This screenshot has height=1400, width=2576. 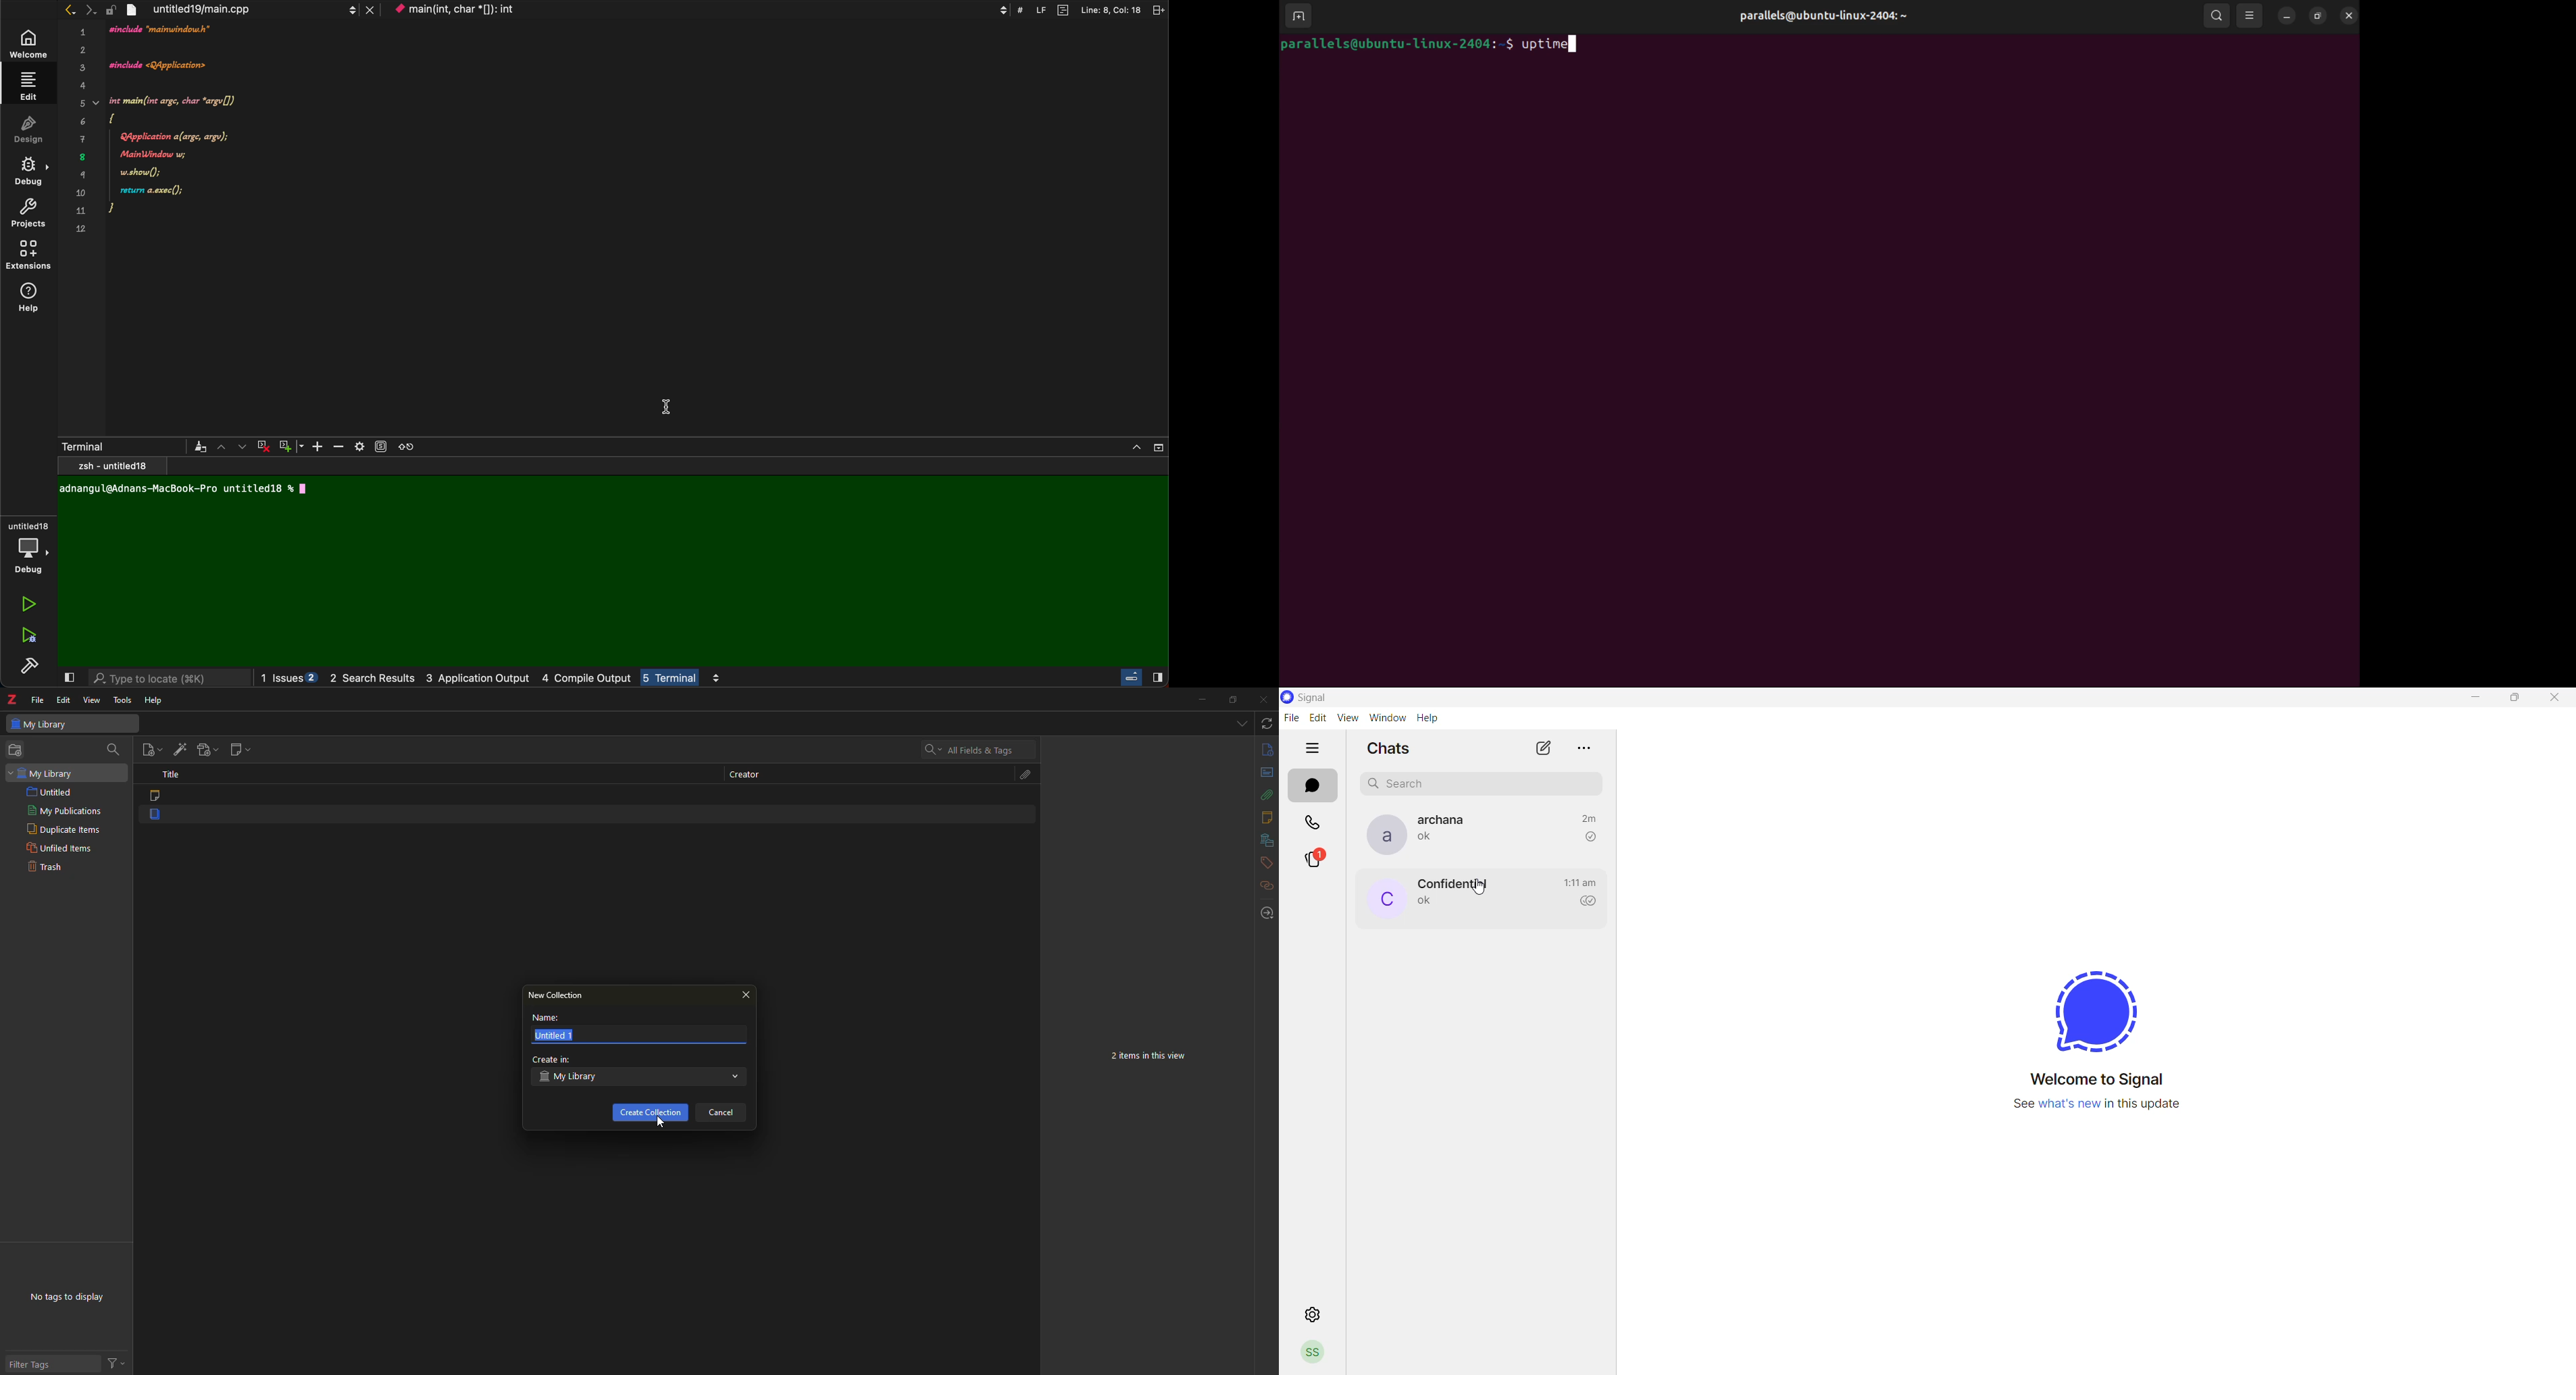 What do you see at coordinates (1447, 820) in the screenshot?
I see `contact name` at bounding box center [1447, 820].